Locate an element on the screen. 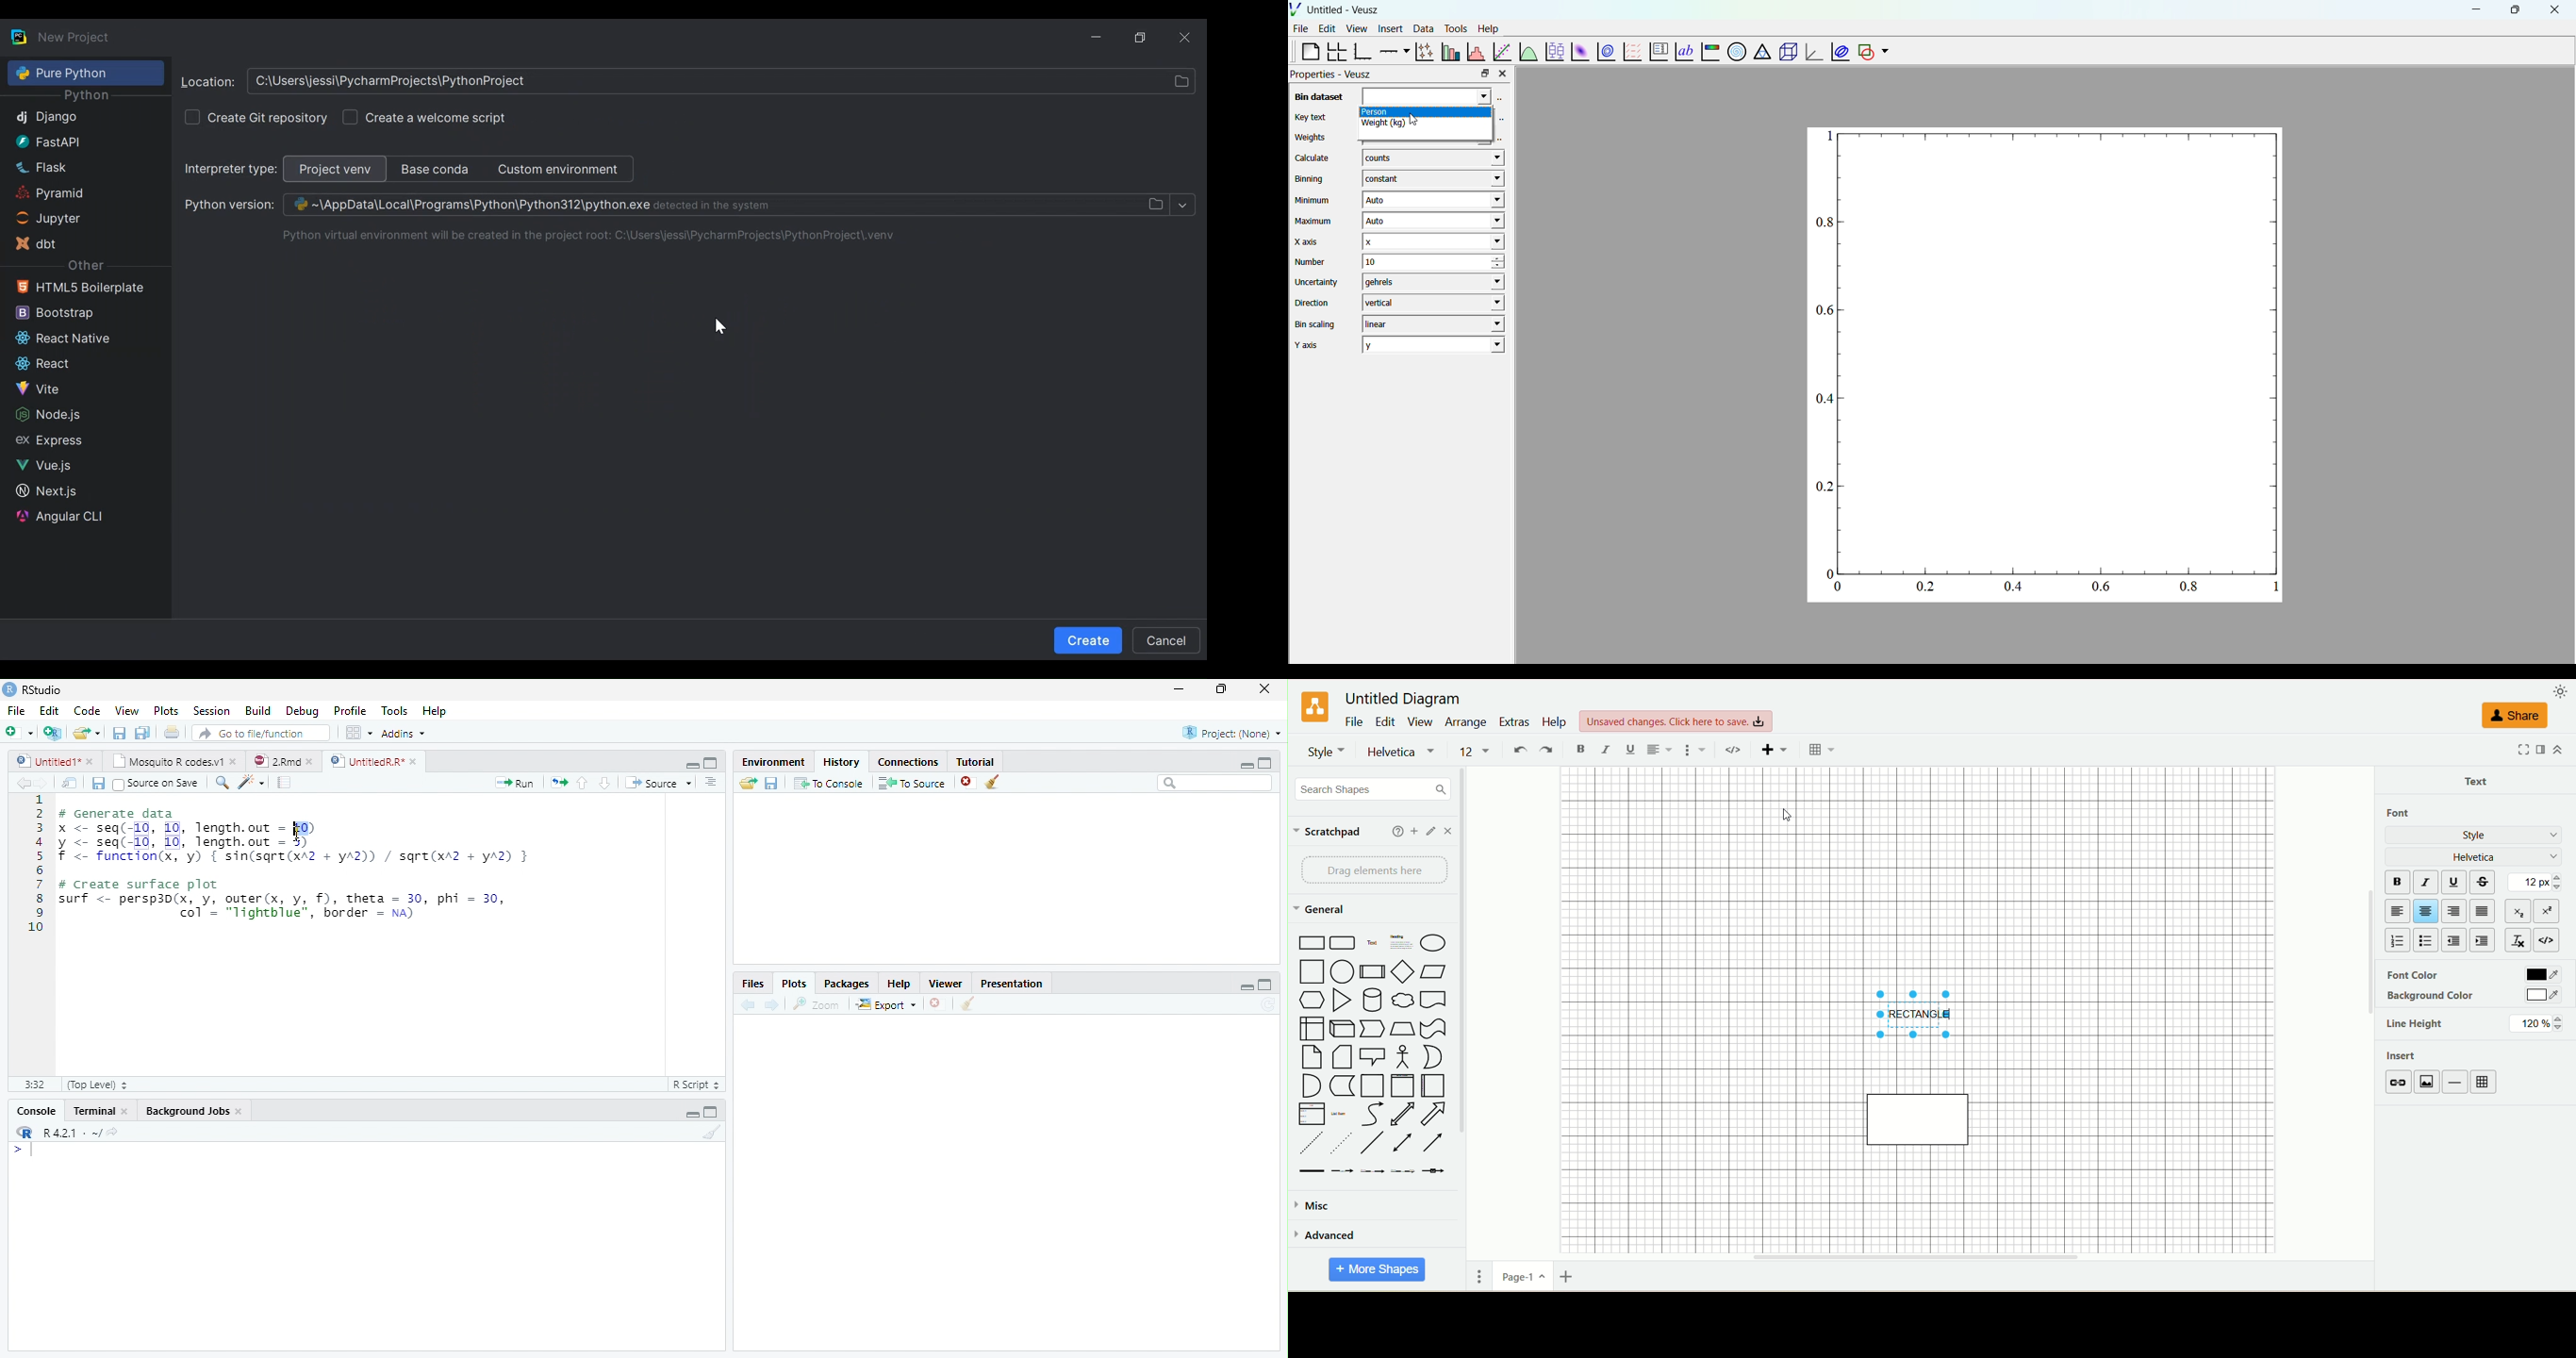 The height and width of the screenshot is (1372, 2576). R Script is located at coordinates (699, 1085).